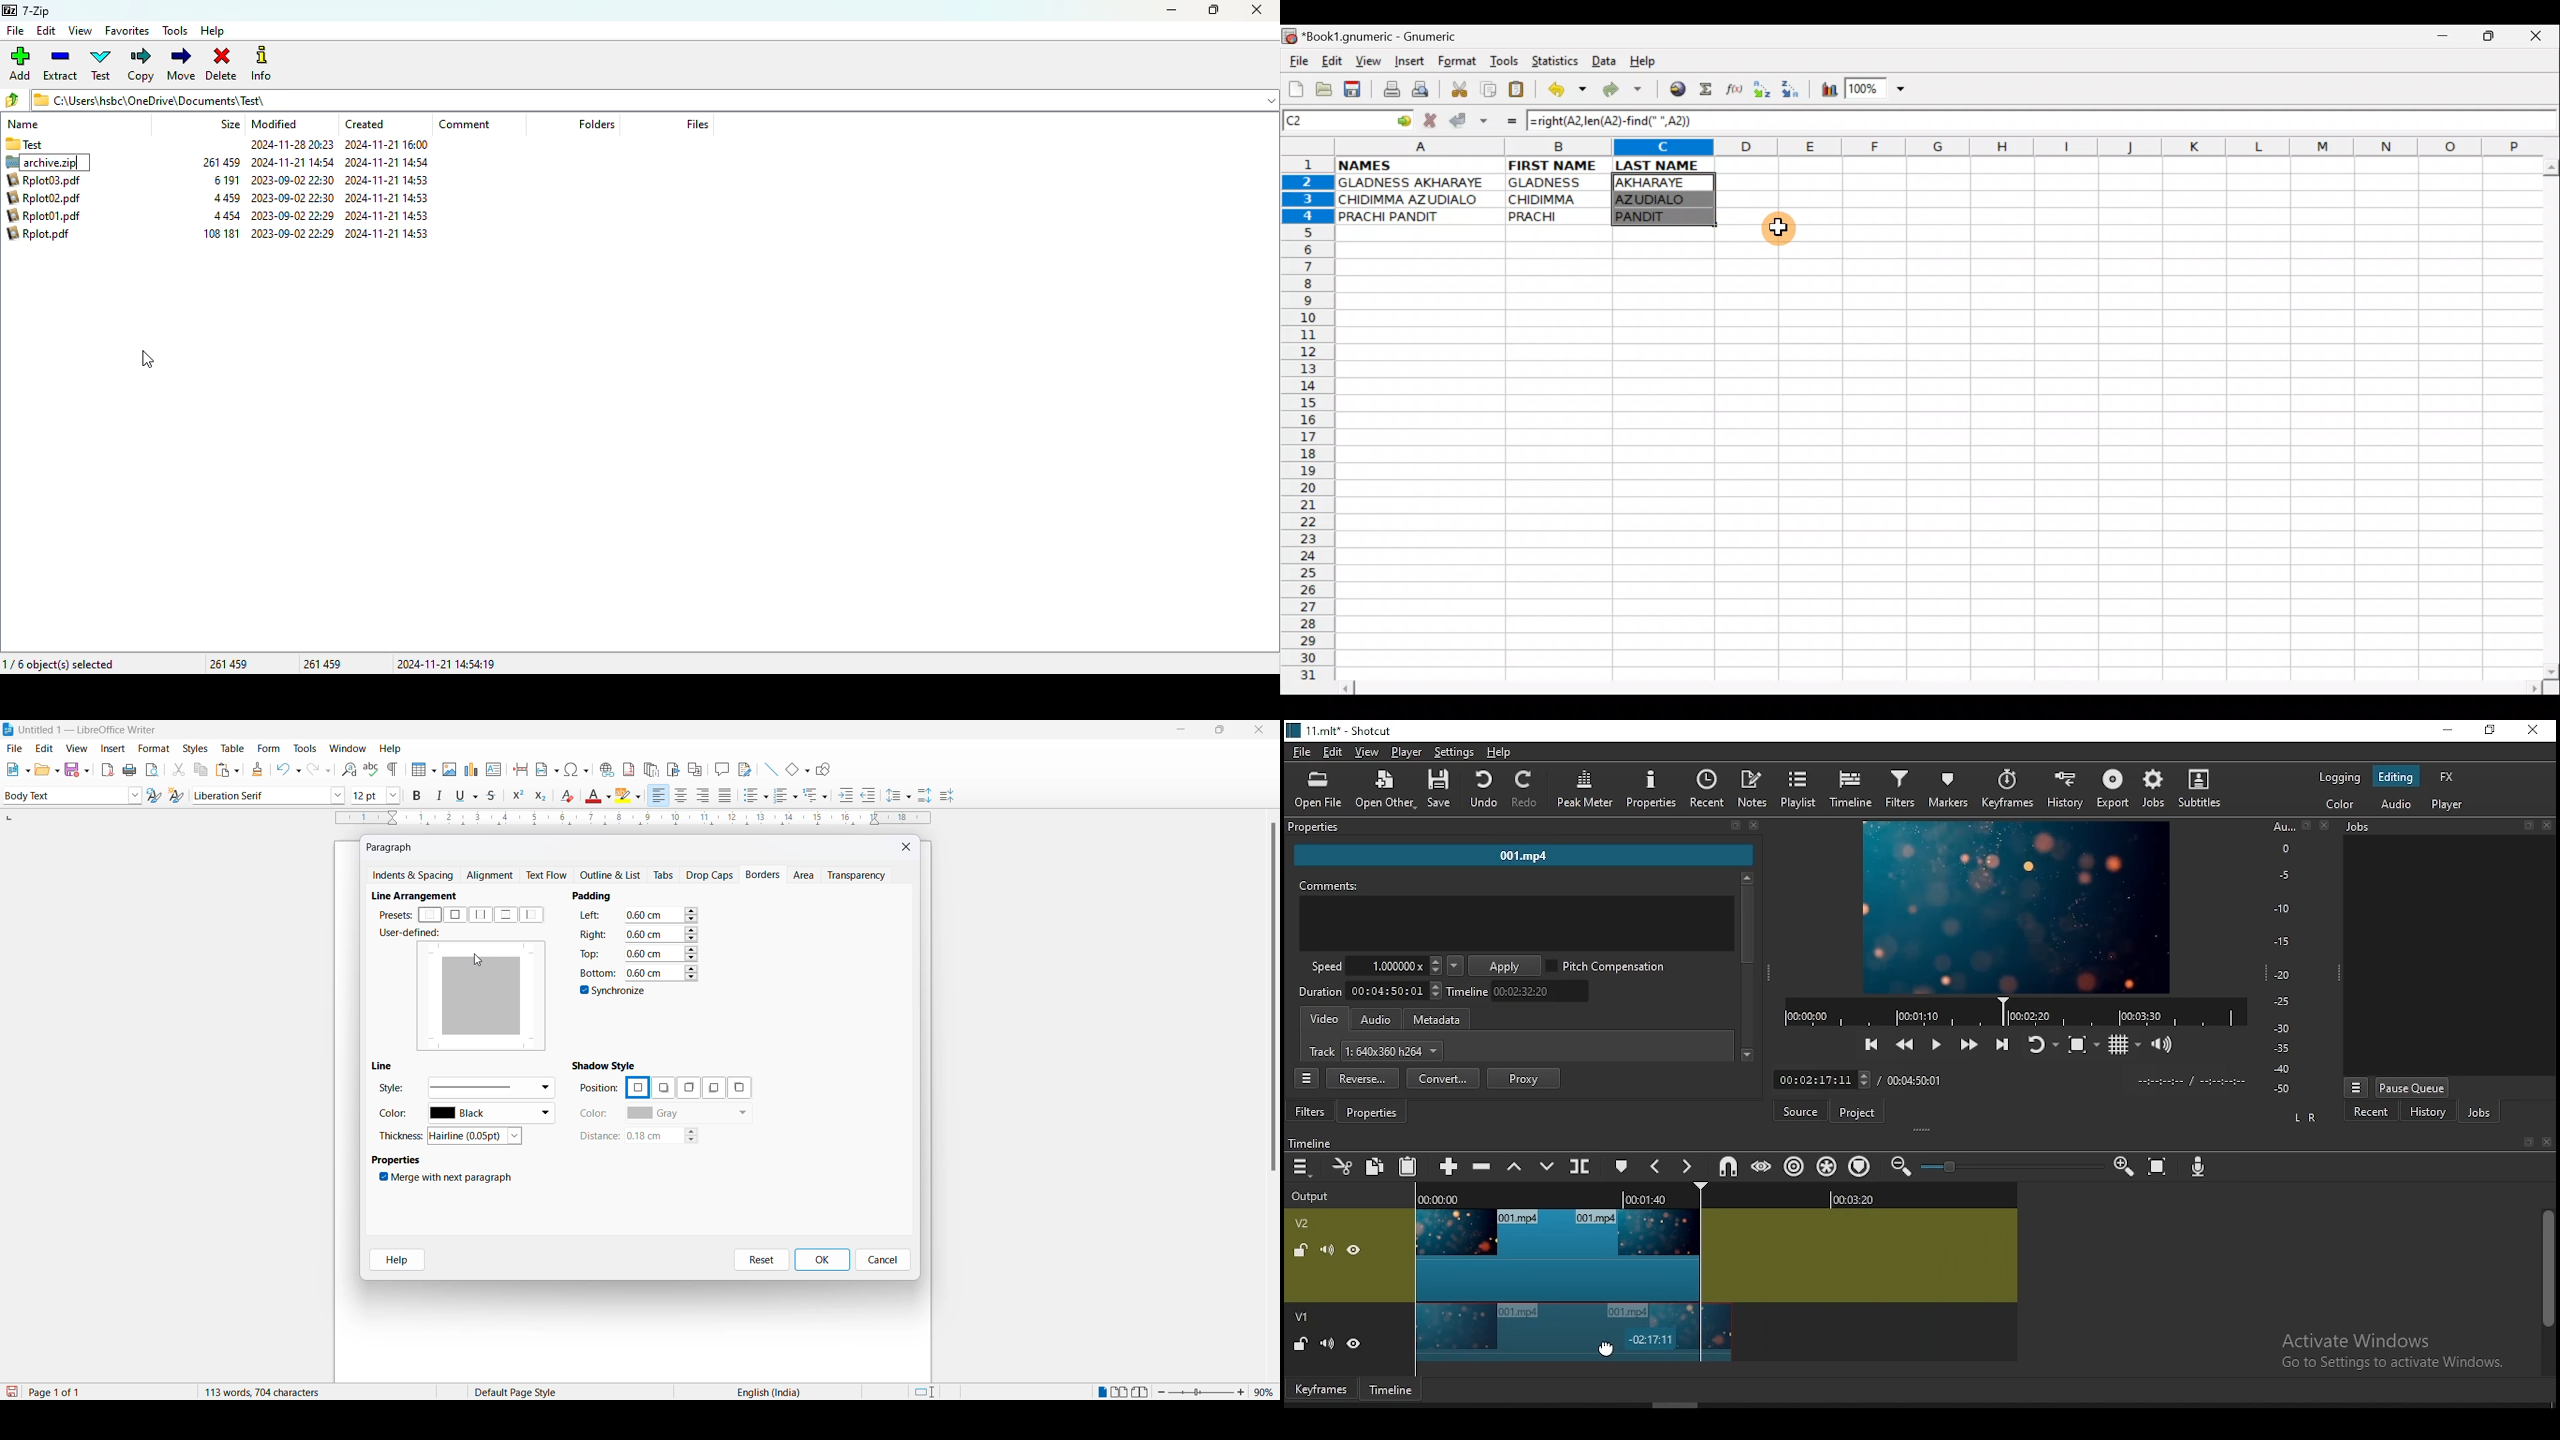  What do you see at coordinates (1675, 90) in the screenshot?
I see `Insert hyperlink` at bounding box center [1675, 90].